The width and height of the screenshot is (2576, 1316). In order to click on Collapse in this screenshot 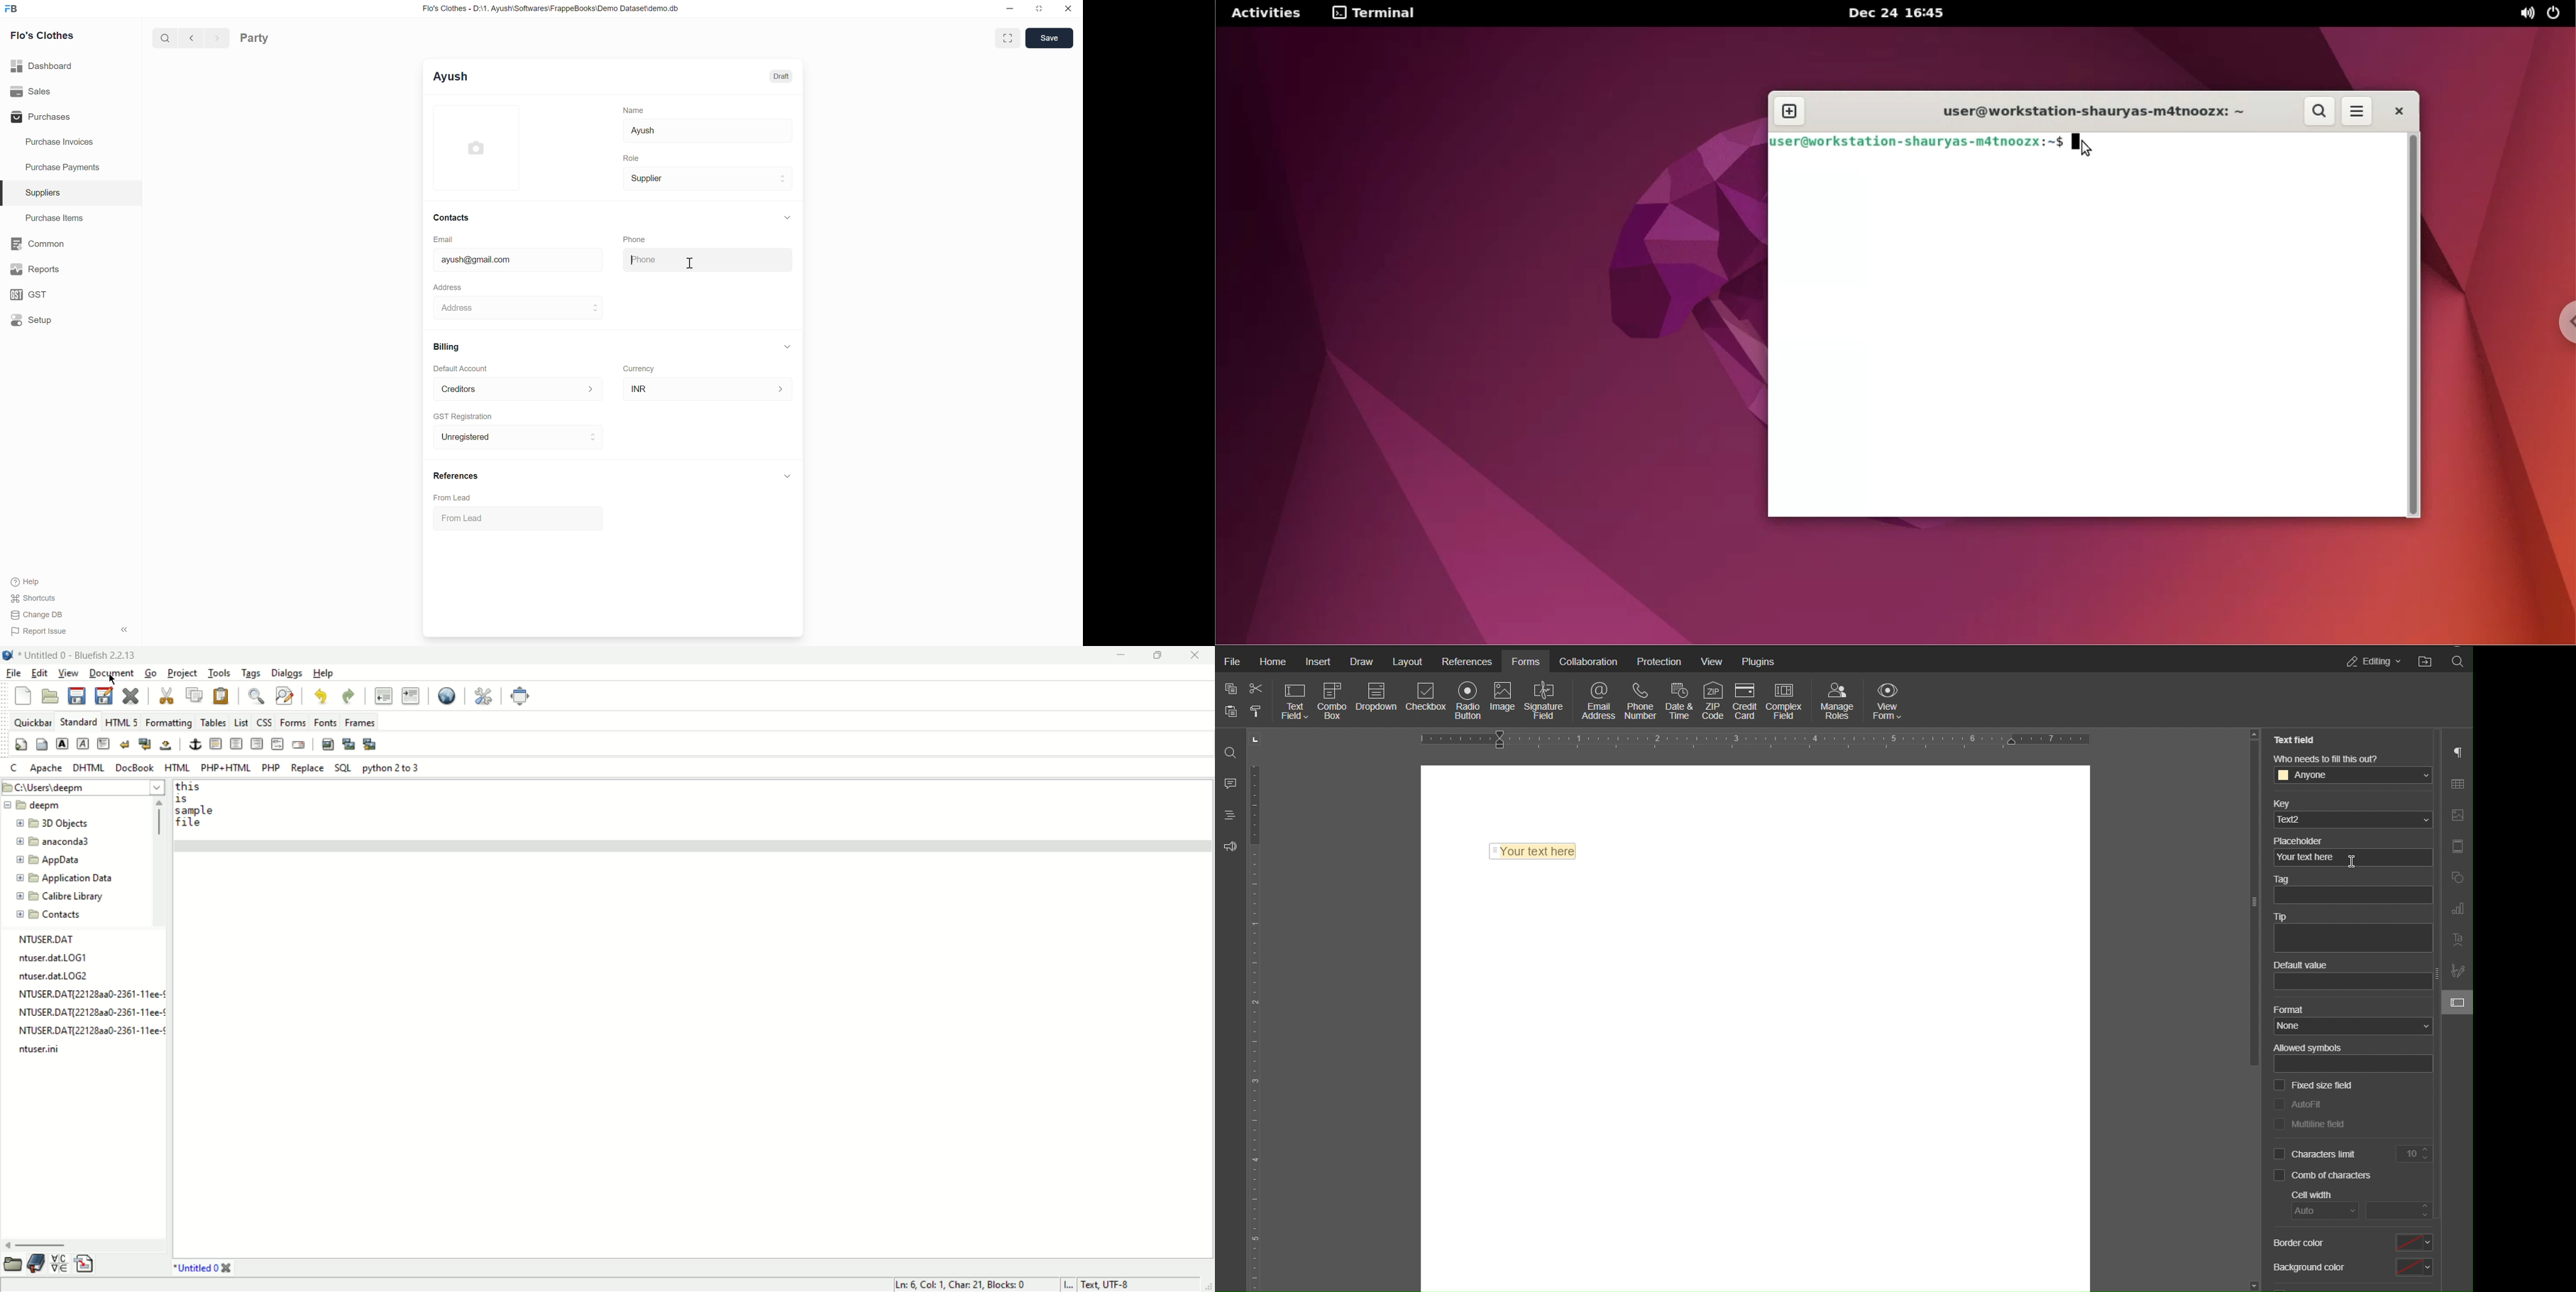, I will do `click(788, 347)`.